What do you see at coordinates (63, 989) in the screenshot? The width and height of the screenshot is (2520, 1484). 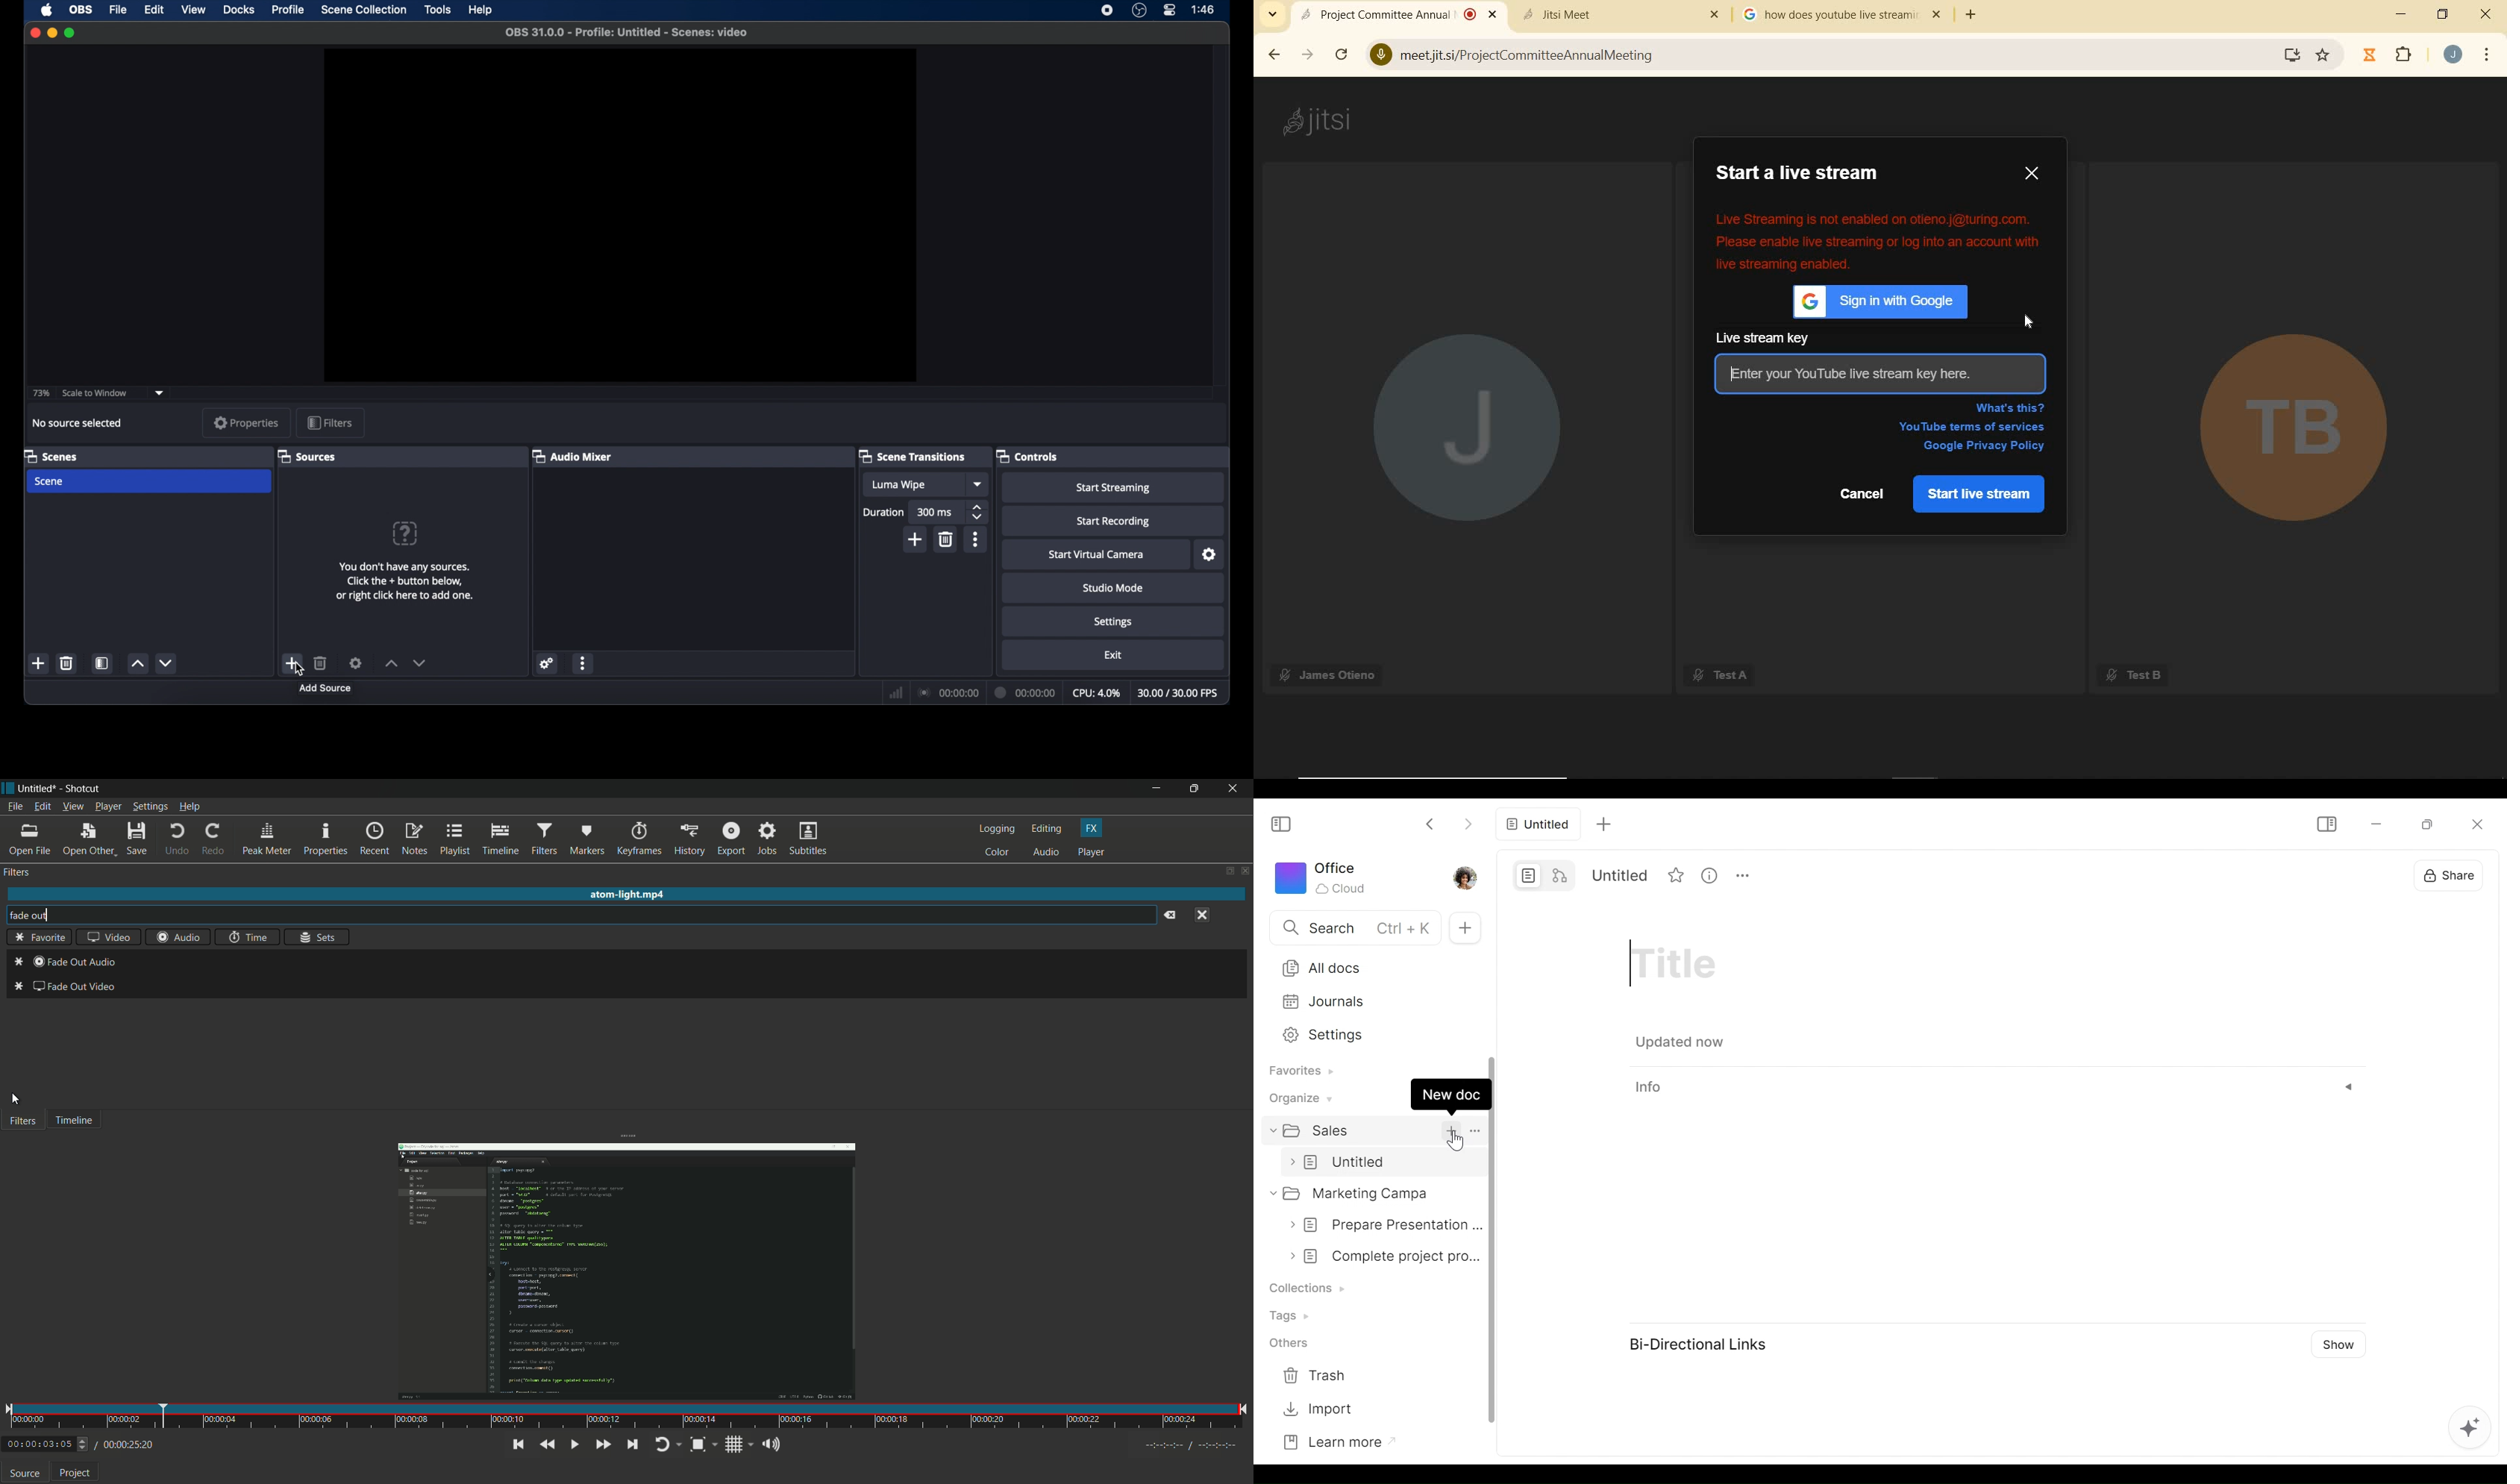 I see `fade out video` at bounding box center [63, 989].